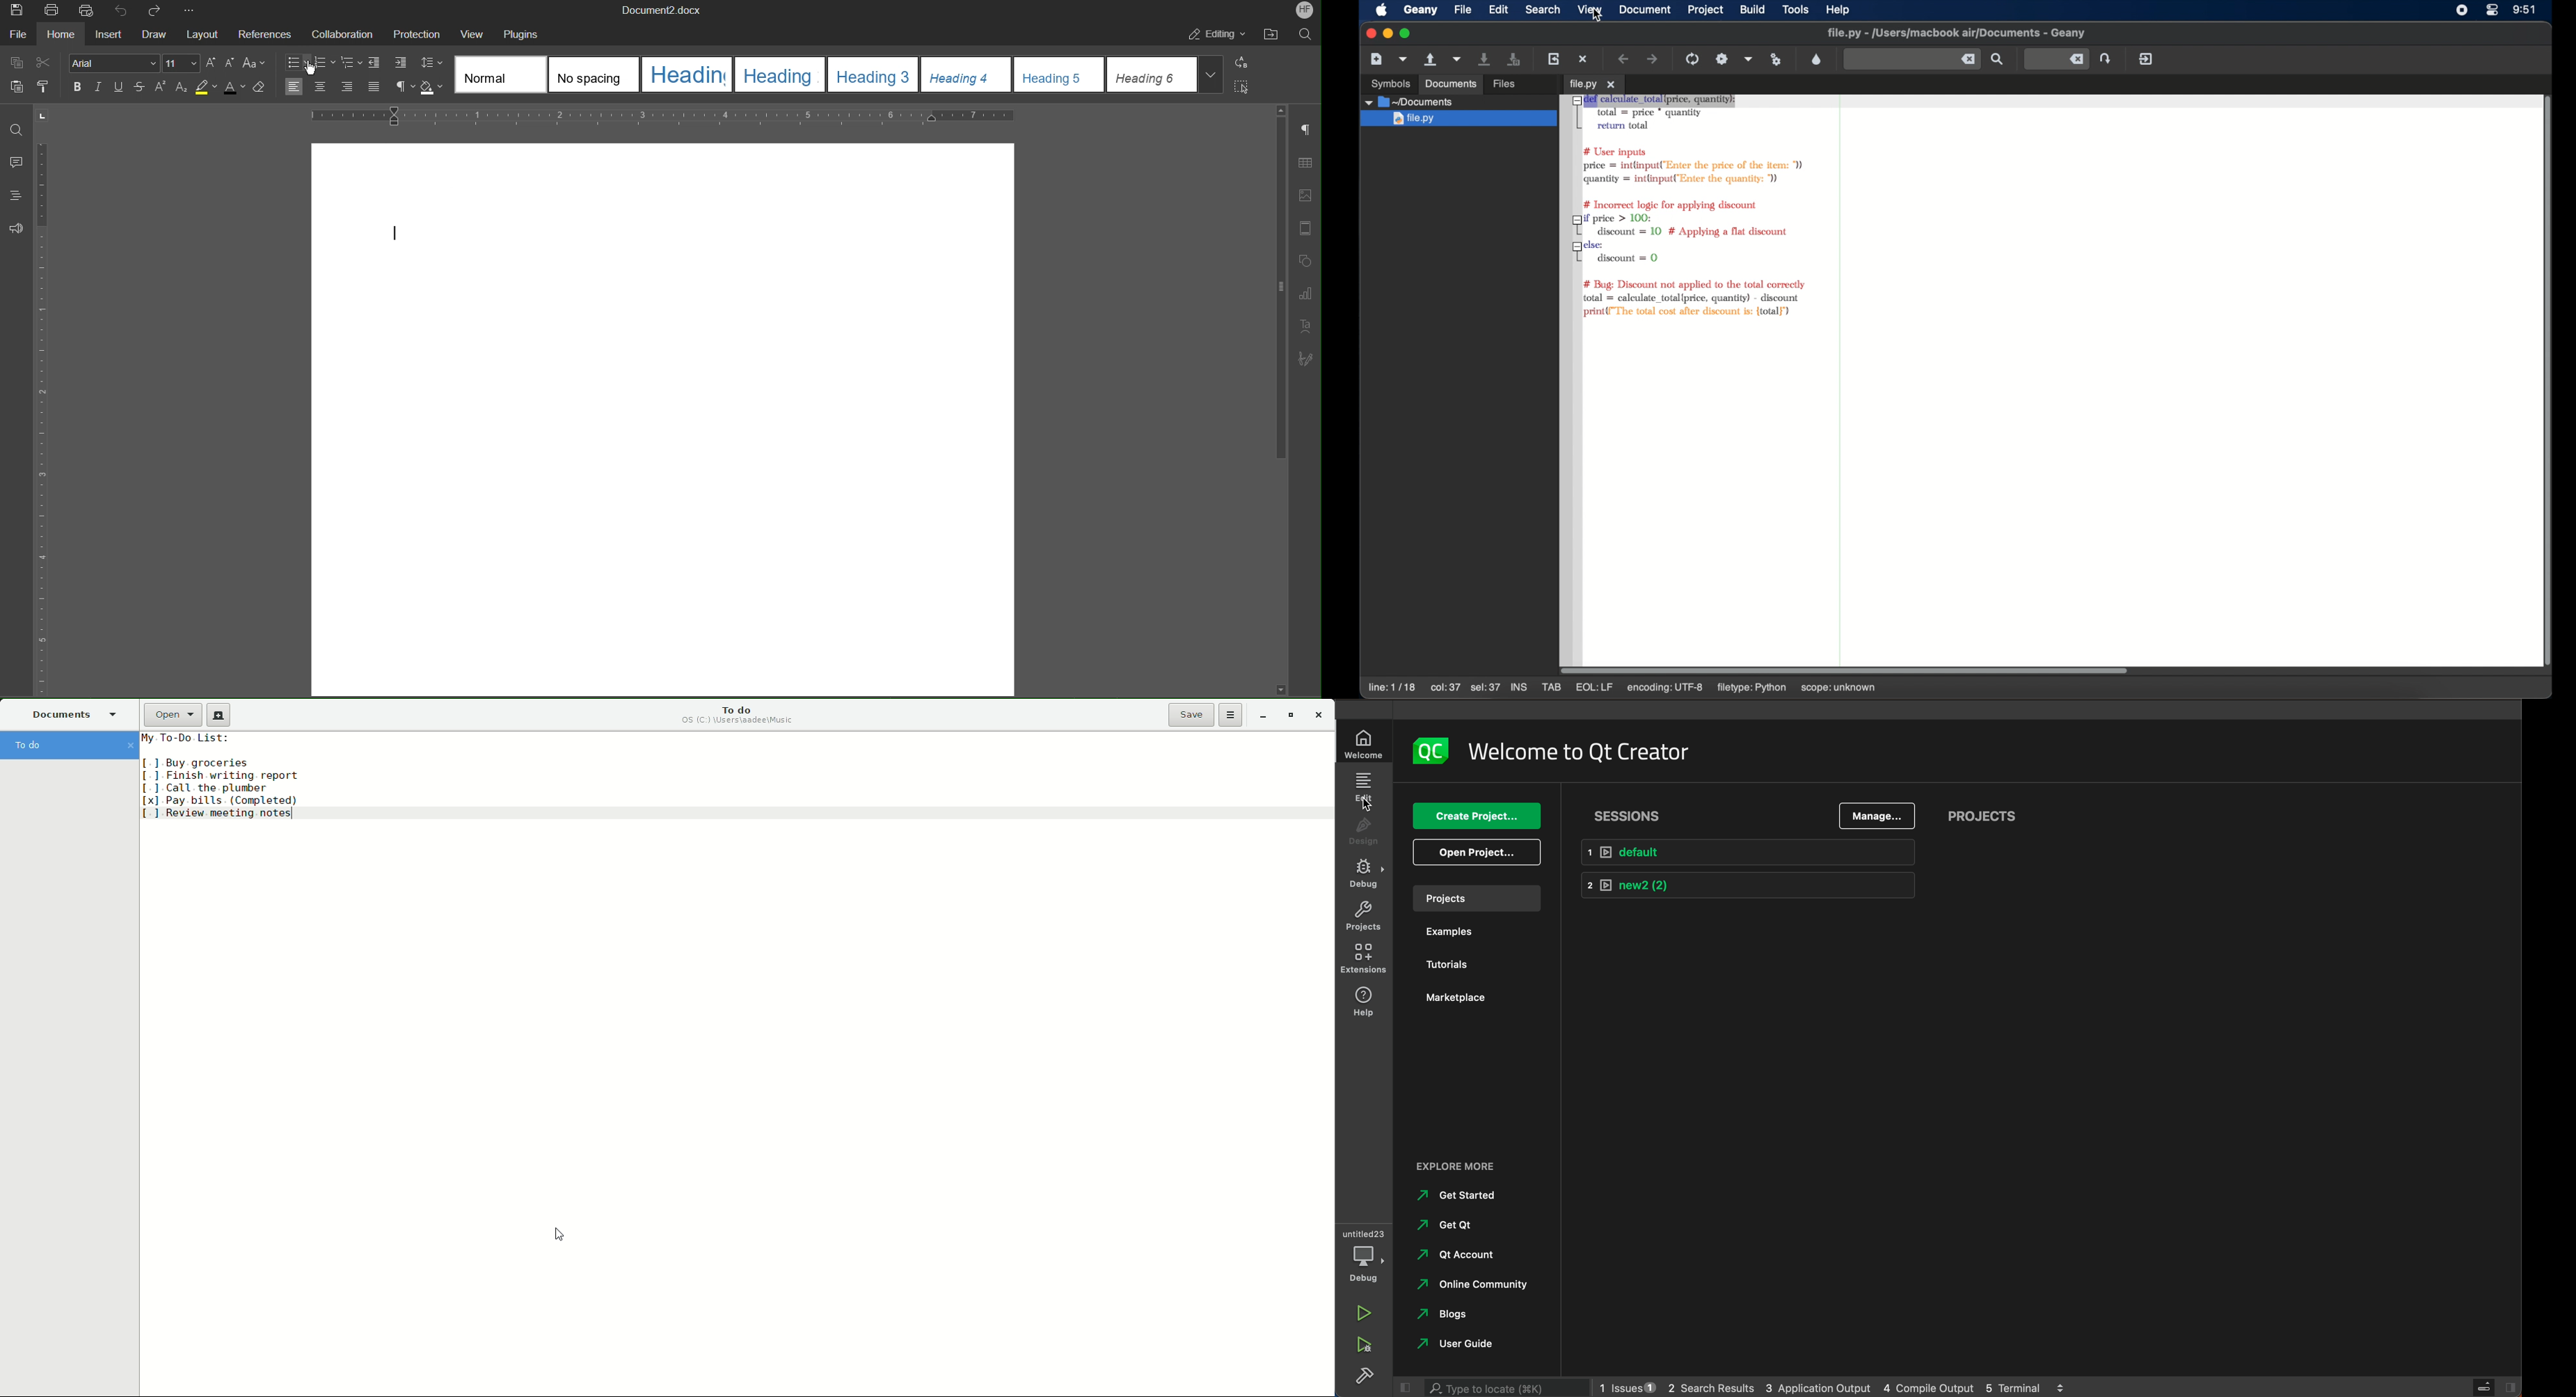  What do you see at coordinates (1365, 790) in the screenshot?
I see `edit` at bounding box center [1365, 790].